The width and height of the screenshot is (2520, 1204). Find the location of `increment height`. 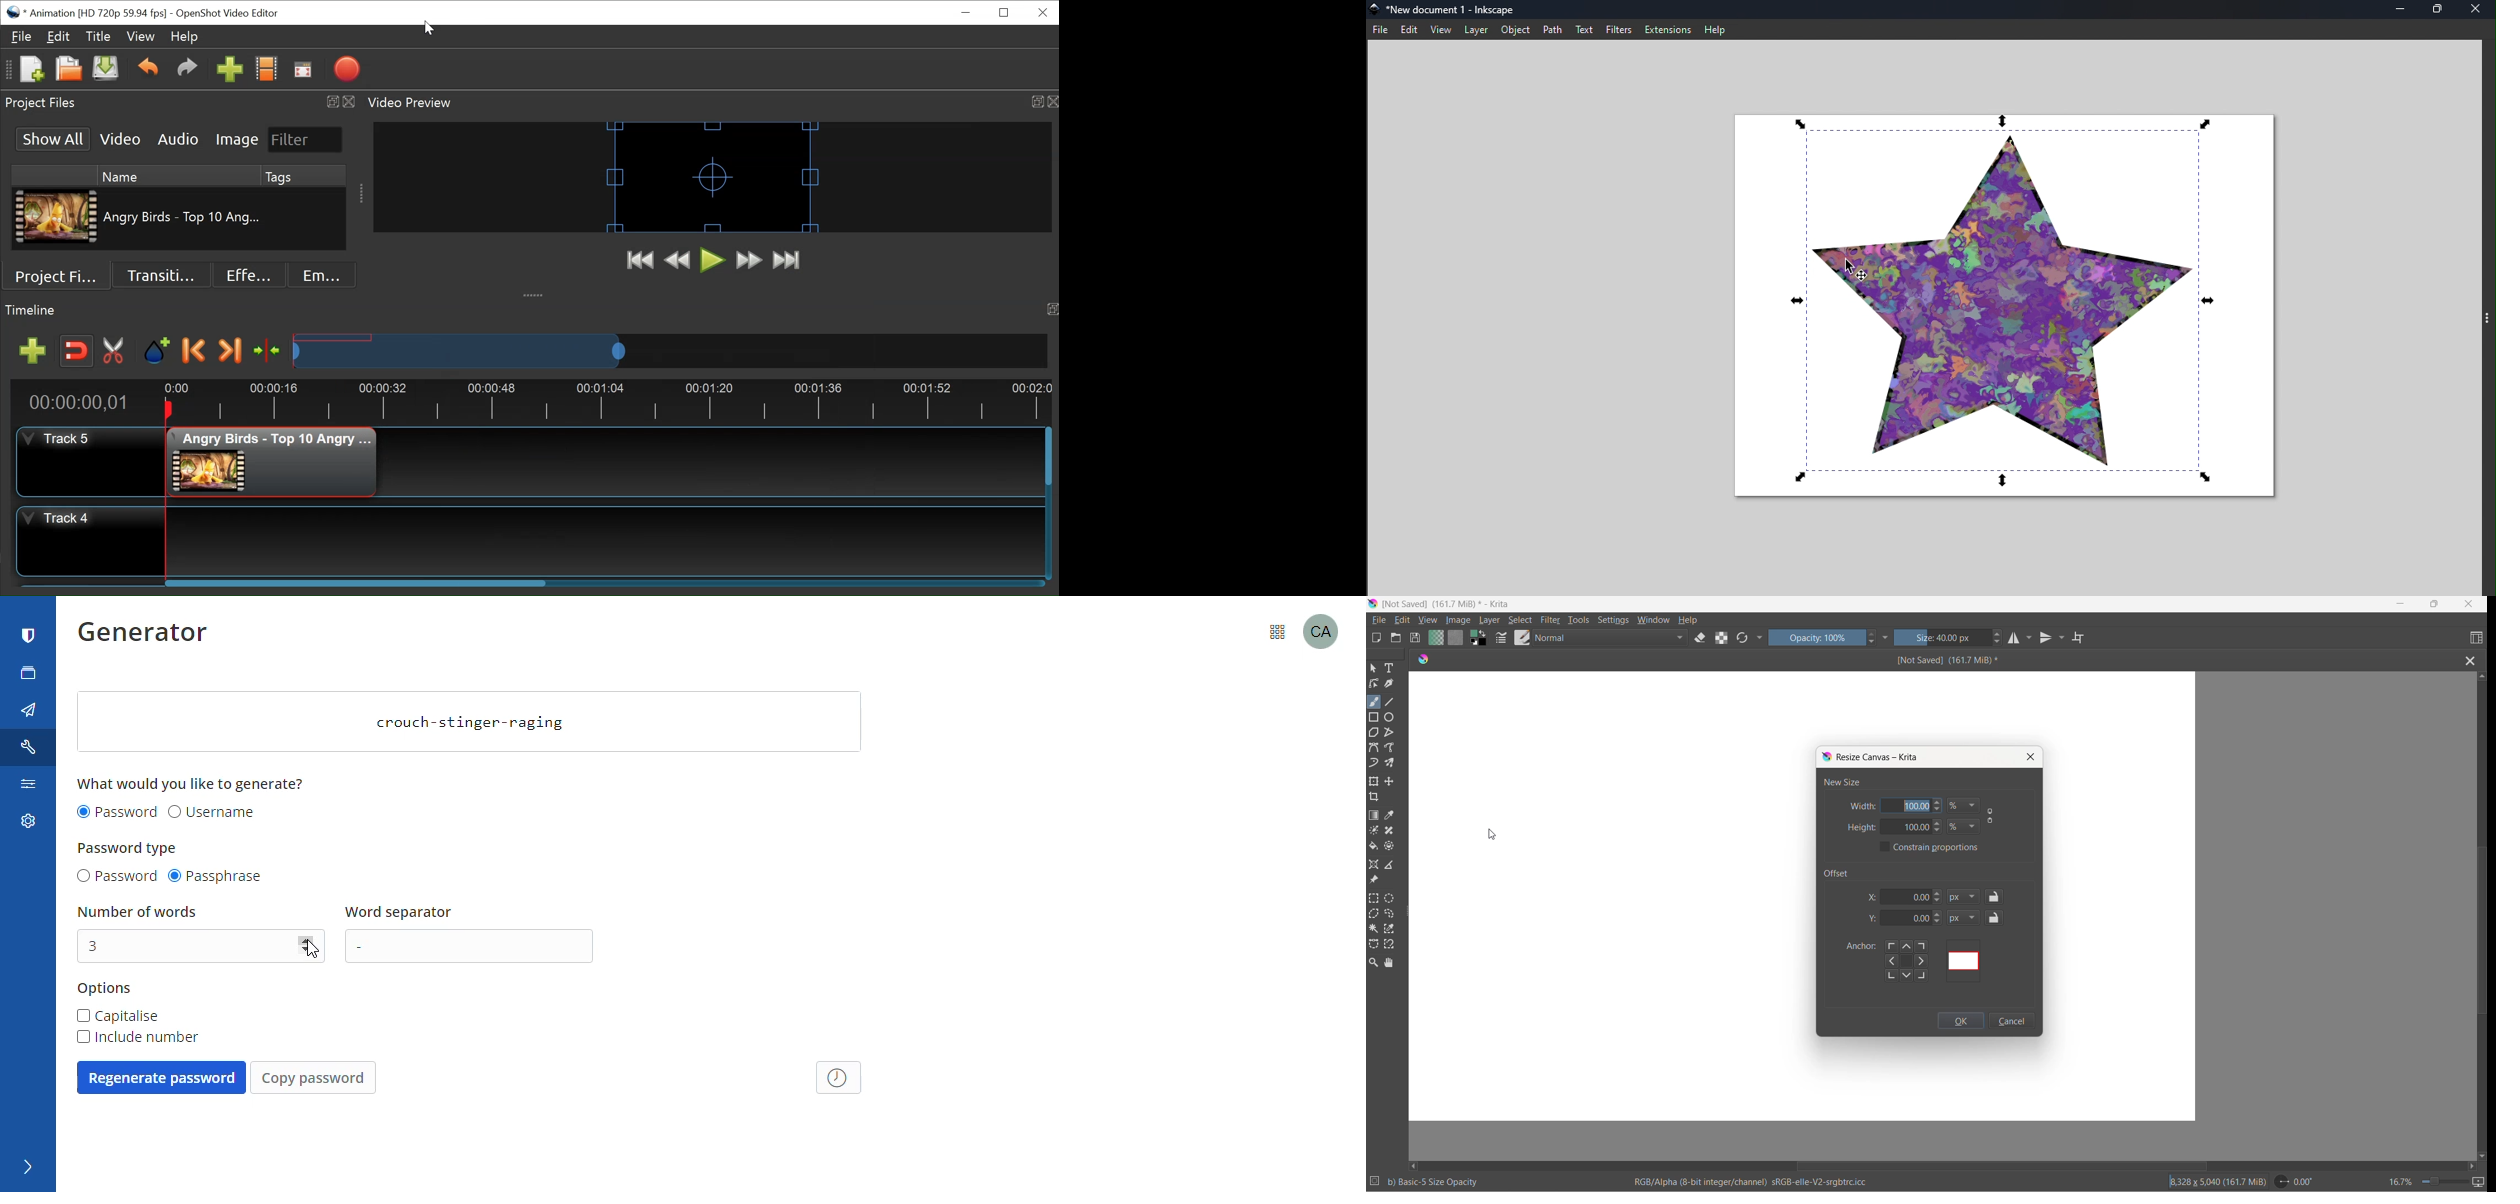

increment height is located at coordinates (1940, 823).